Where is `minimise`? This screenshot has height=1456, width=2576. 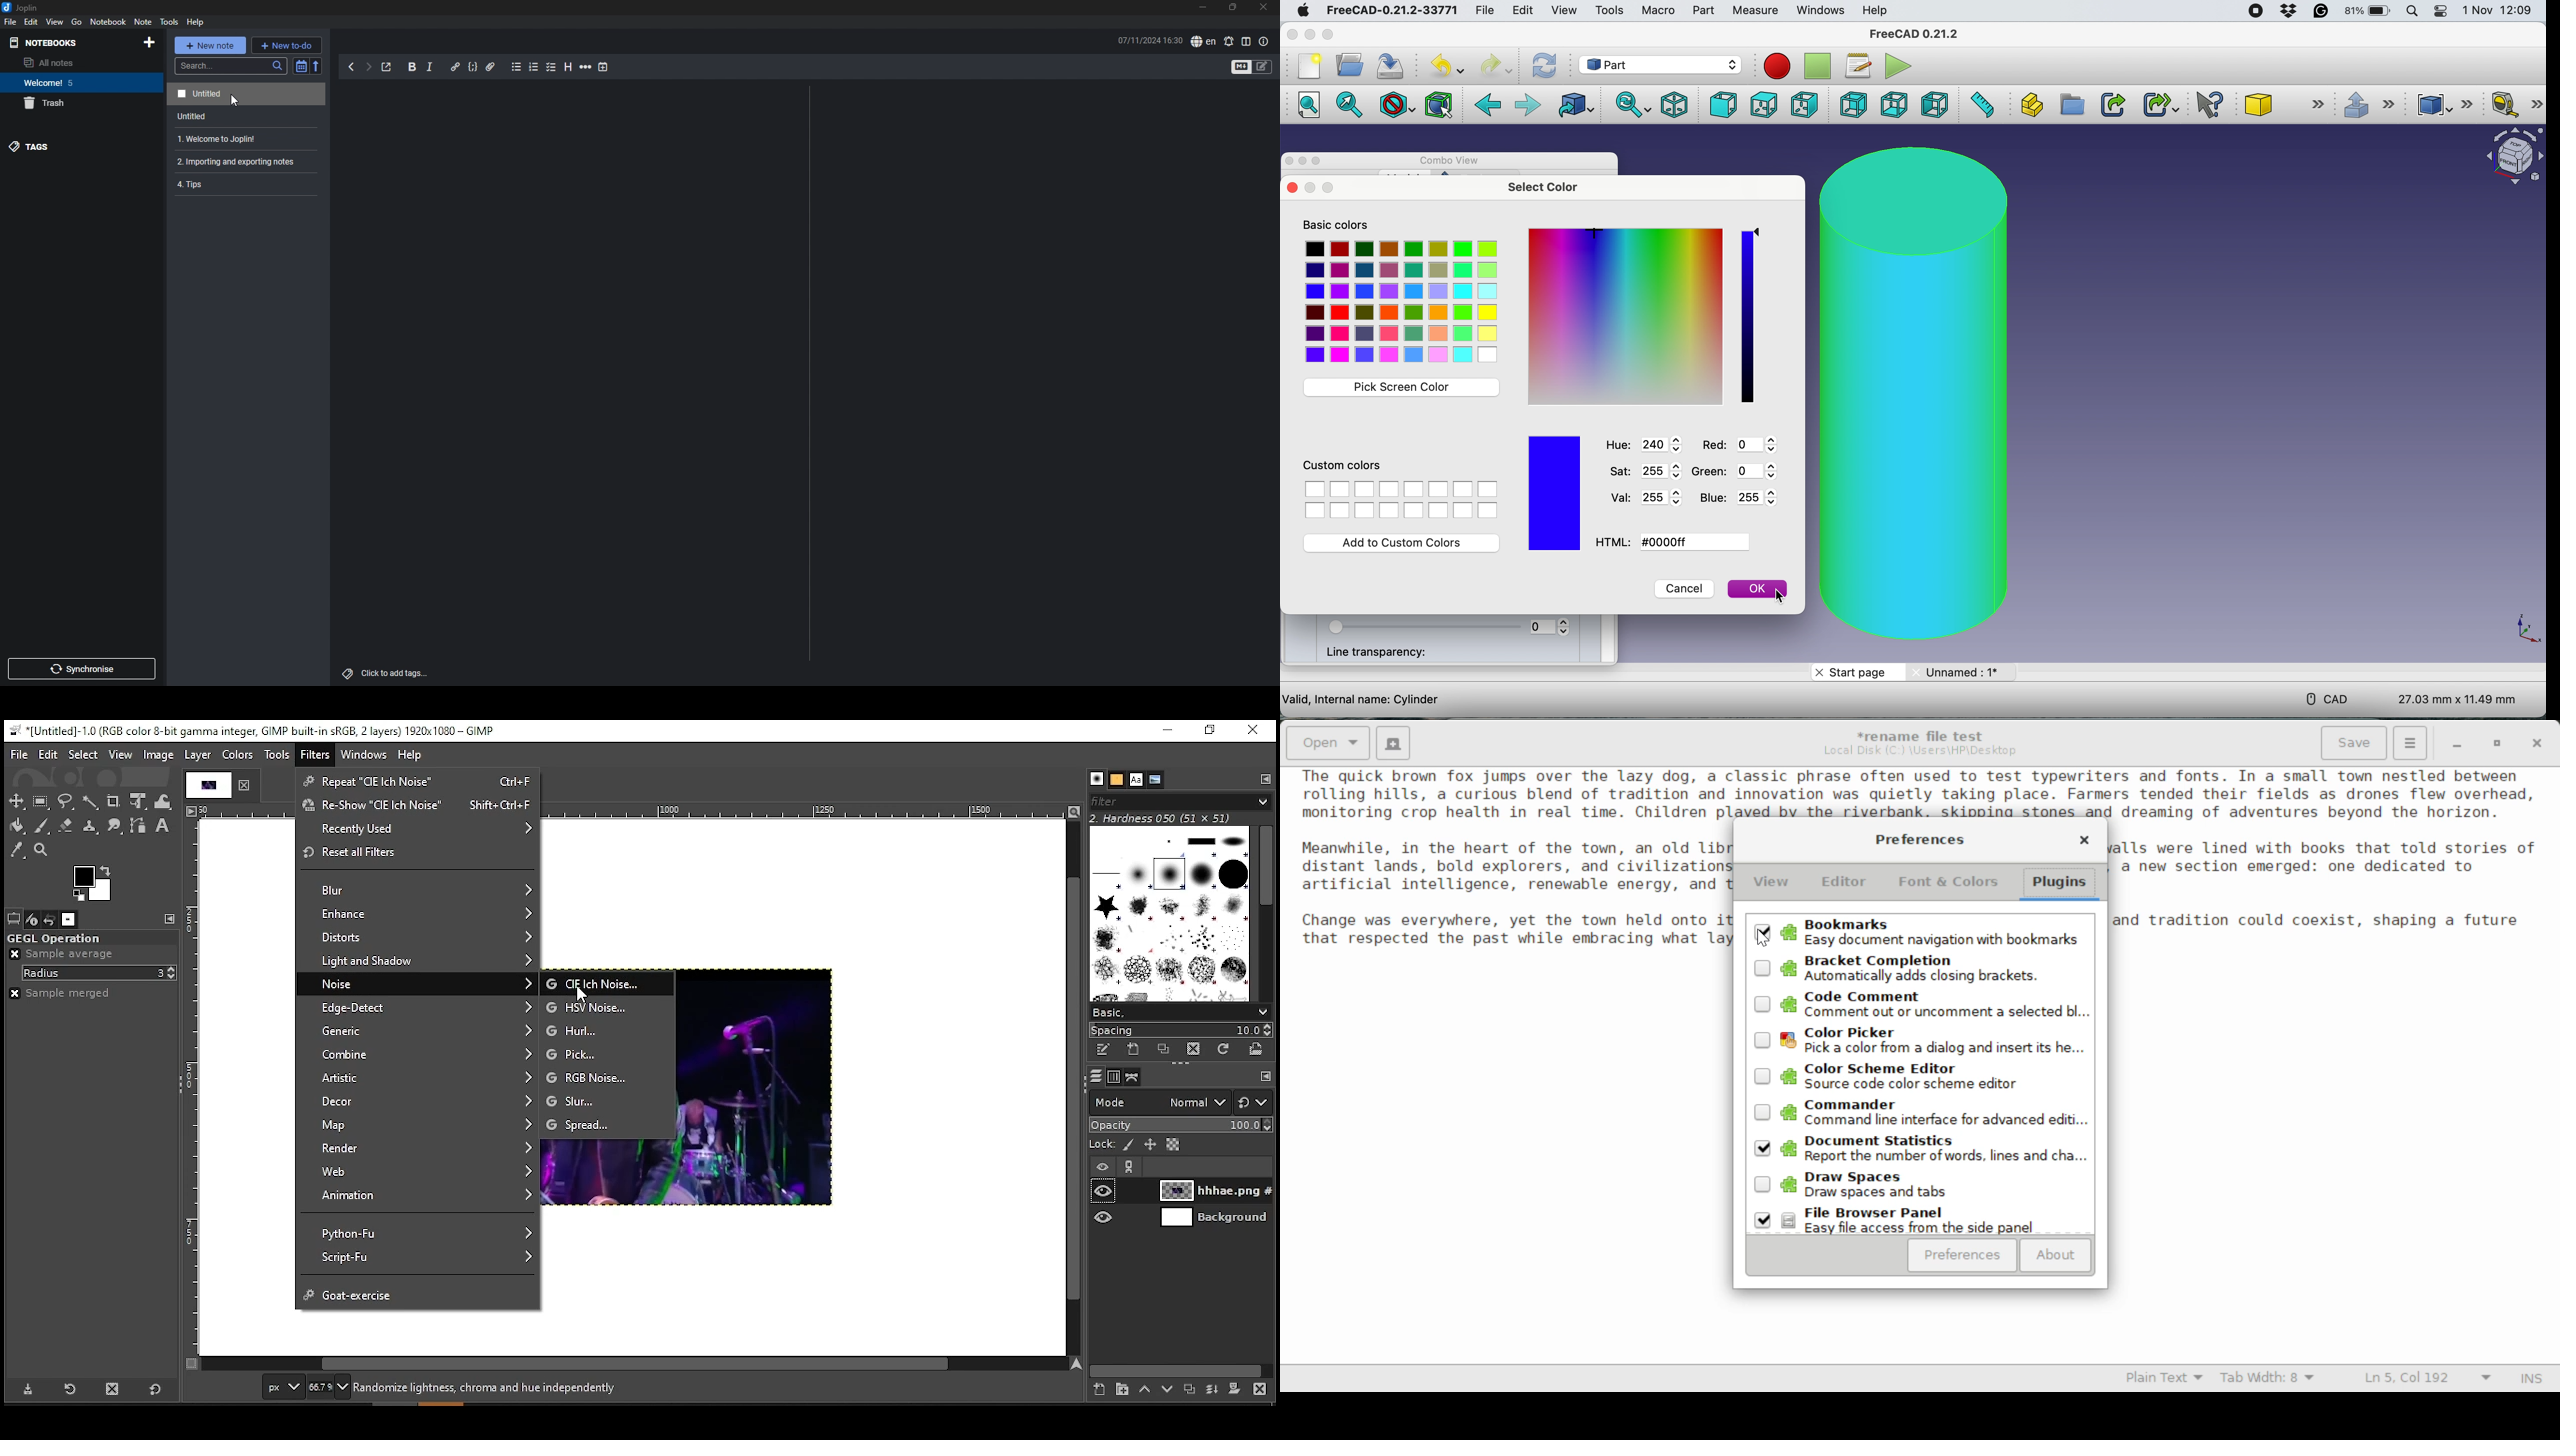
minimise is located at coordinates (1313, 39).